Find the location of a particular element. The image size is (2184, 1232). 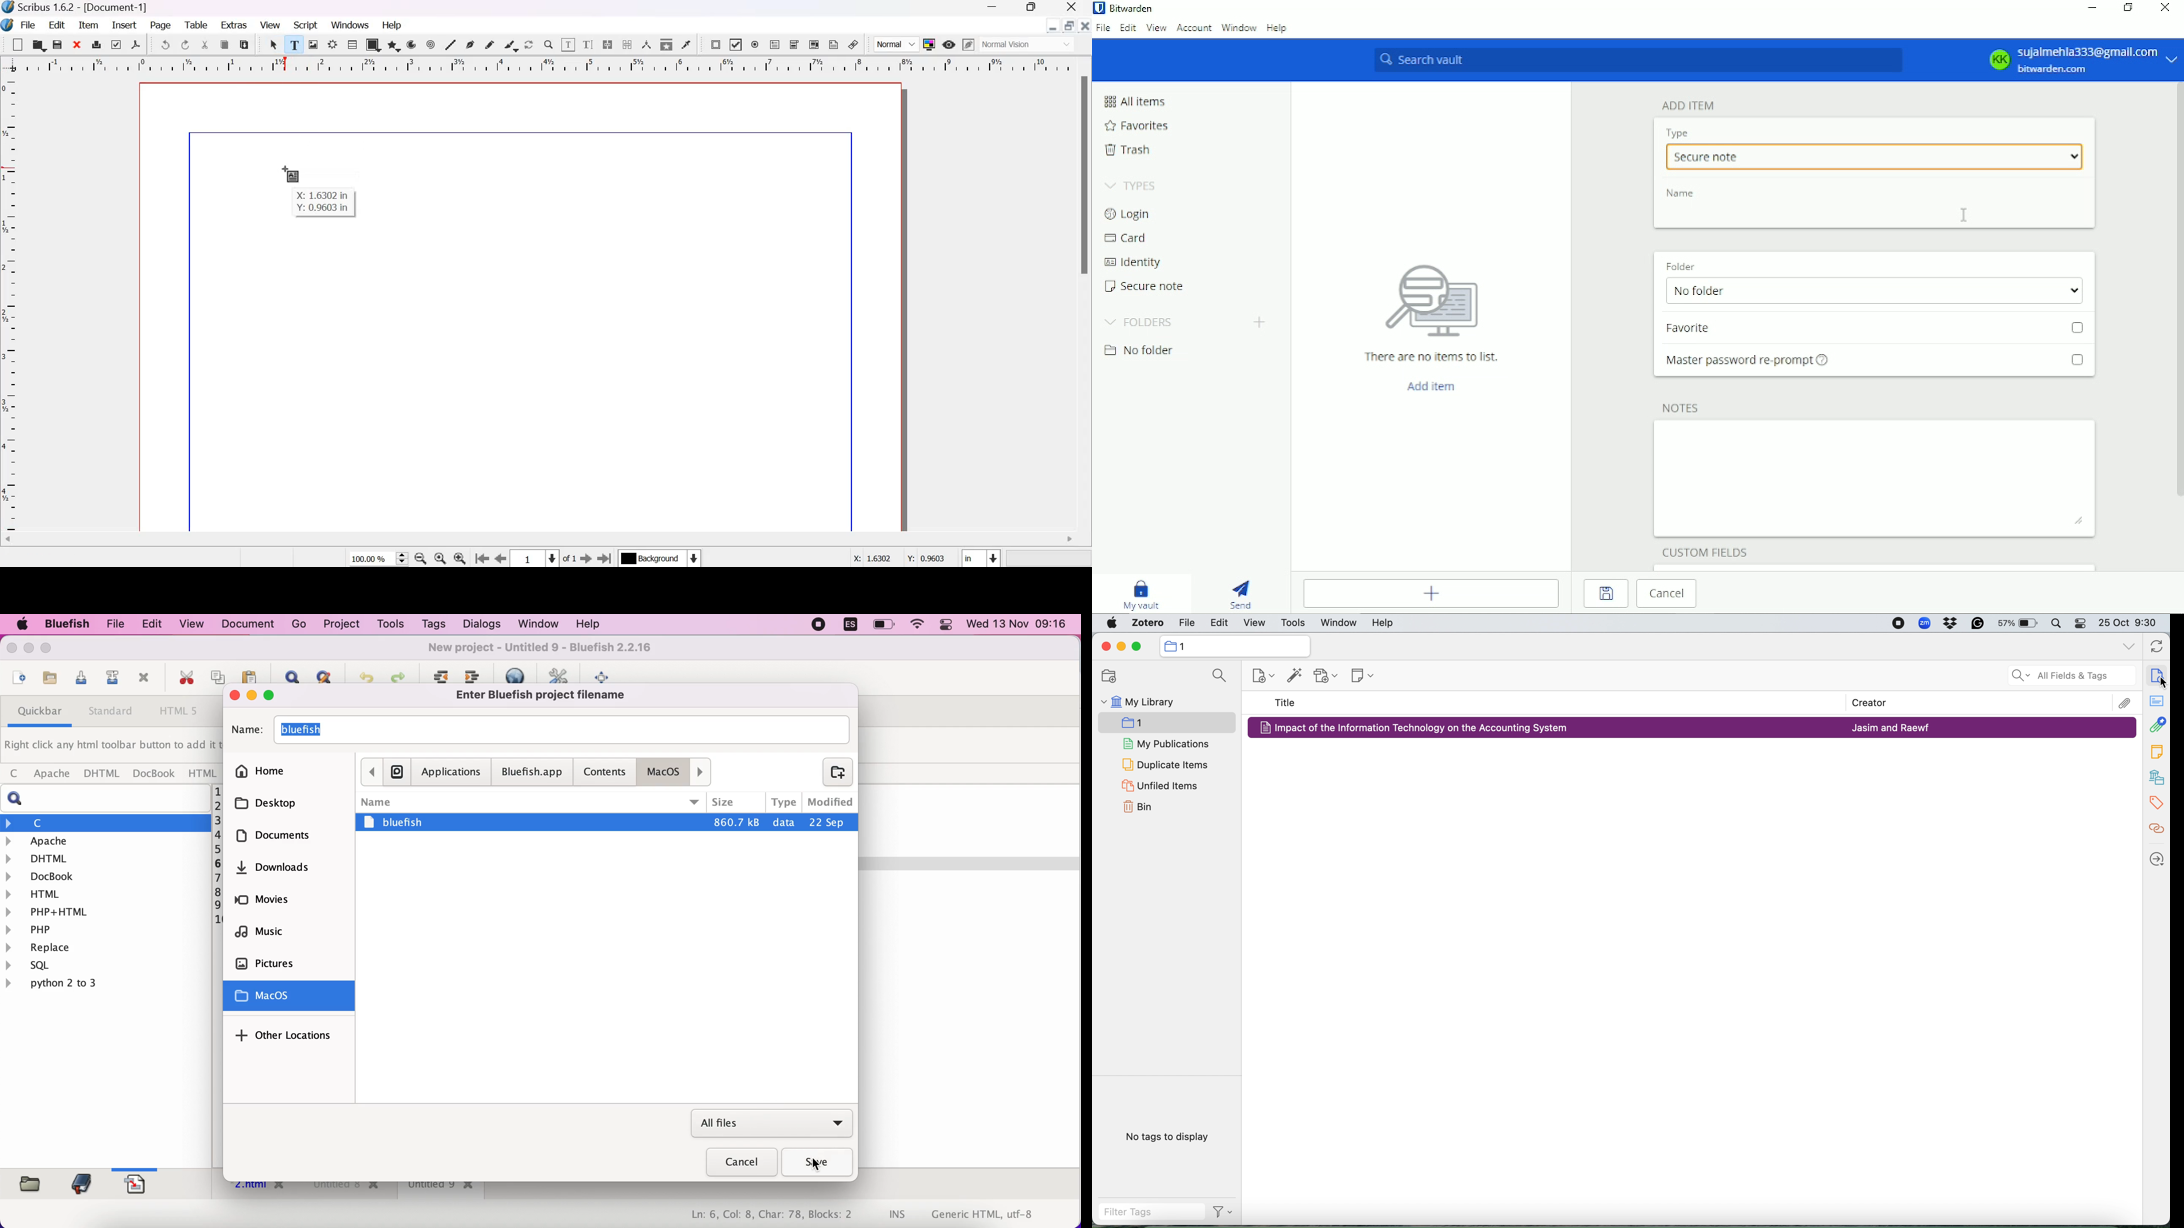

collection is located at coordinates (1235, 646).